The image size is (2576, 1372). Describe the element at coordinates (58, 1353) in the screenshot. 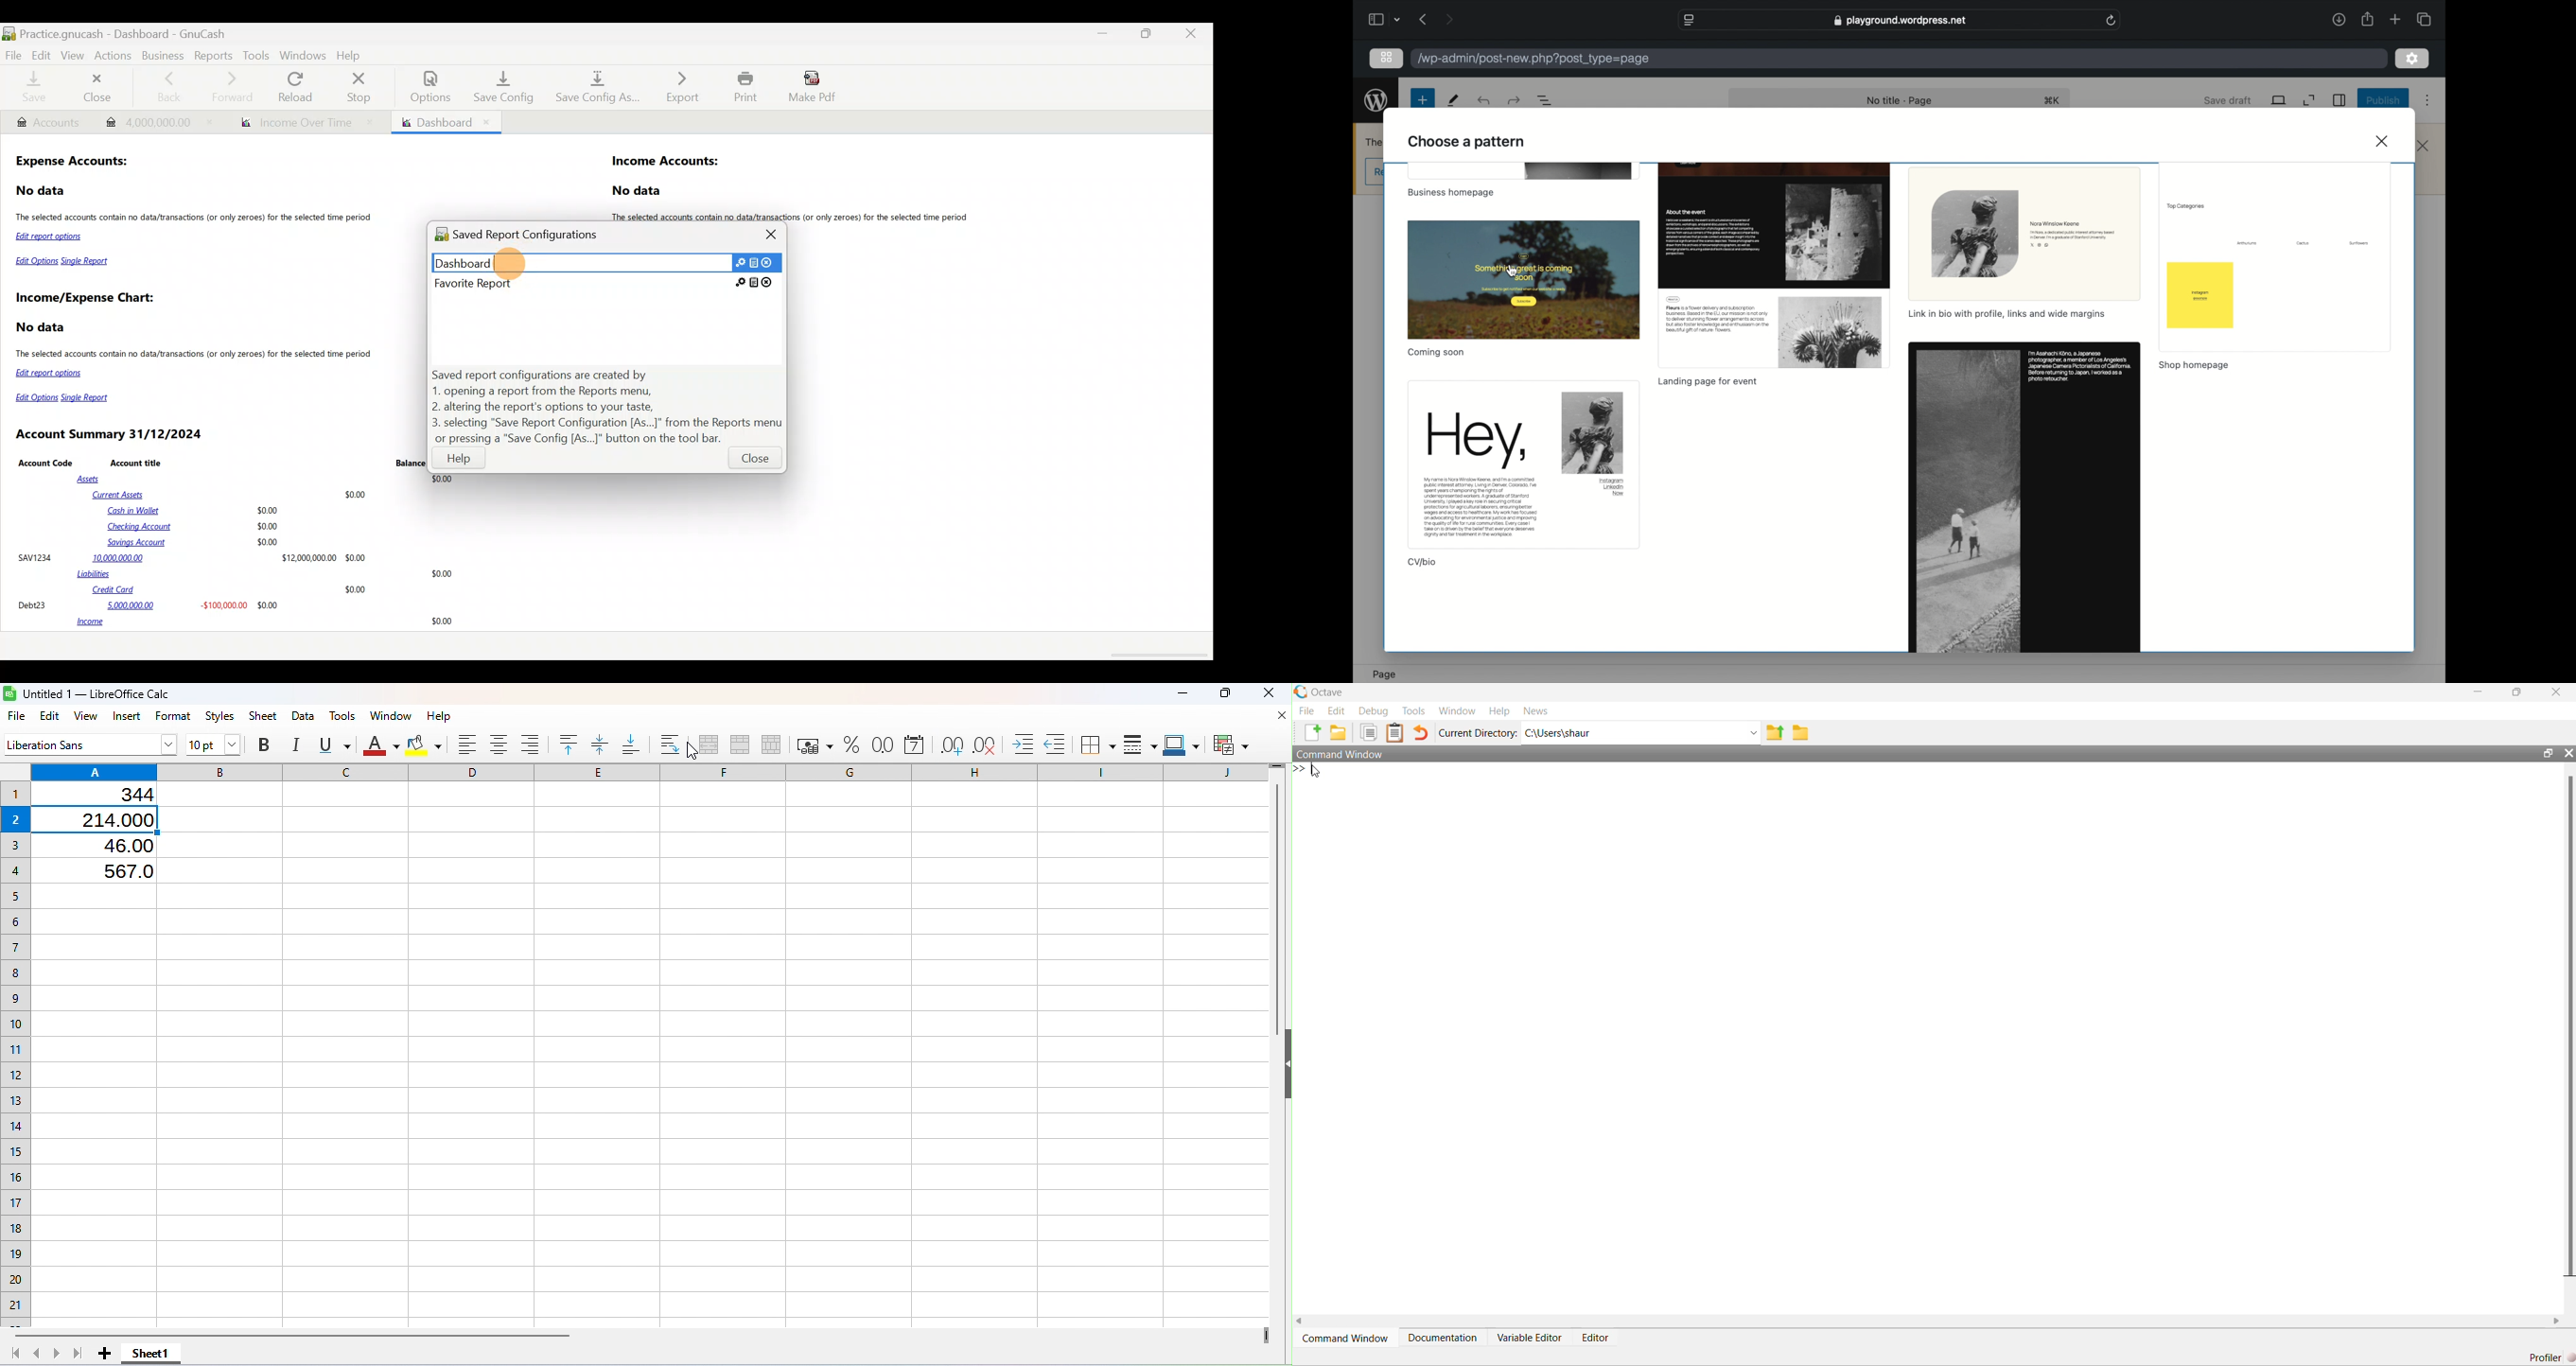

I see `Scroll to next sheet` at that location.